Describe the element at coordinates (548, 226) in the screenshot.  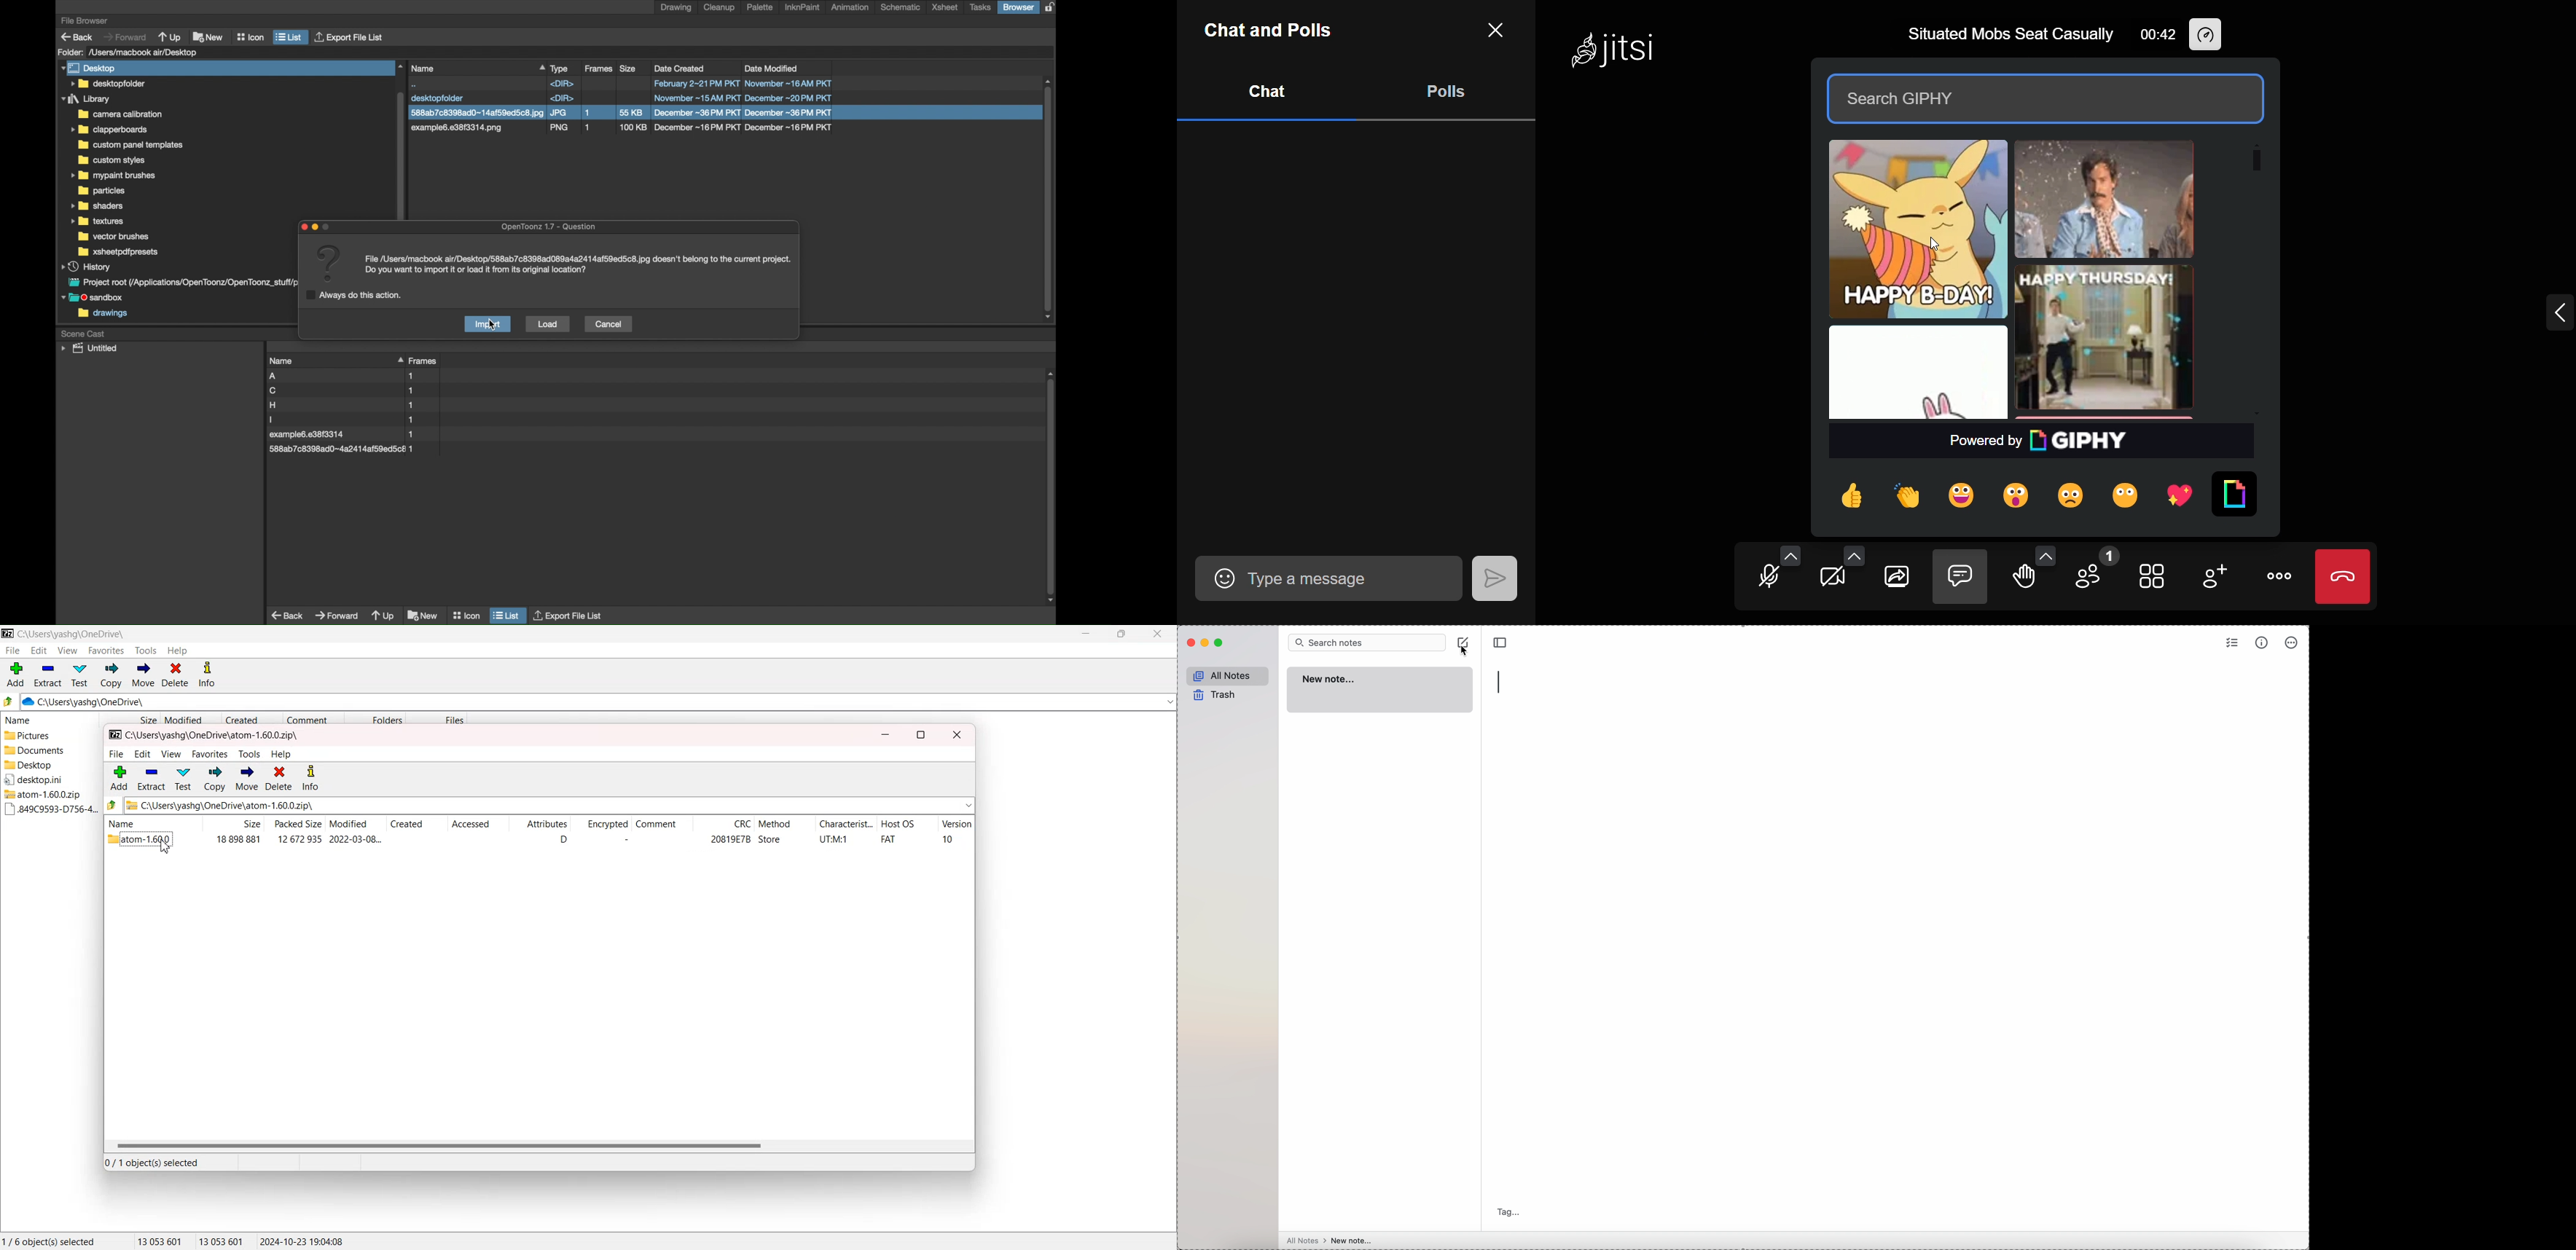
I see `opentoonz question` at that location.